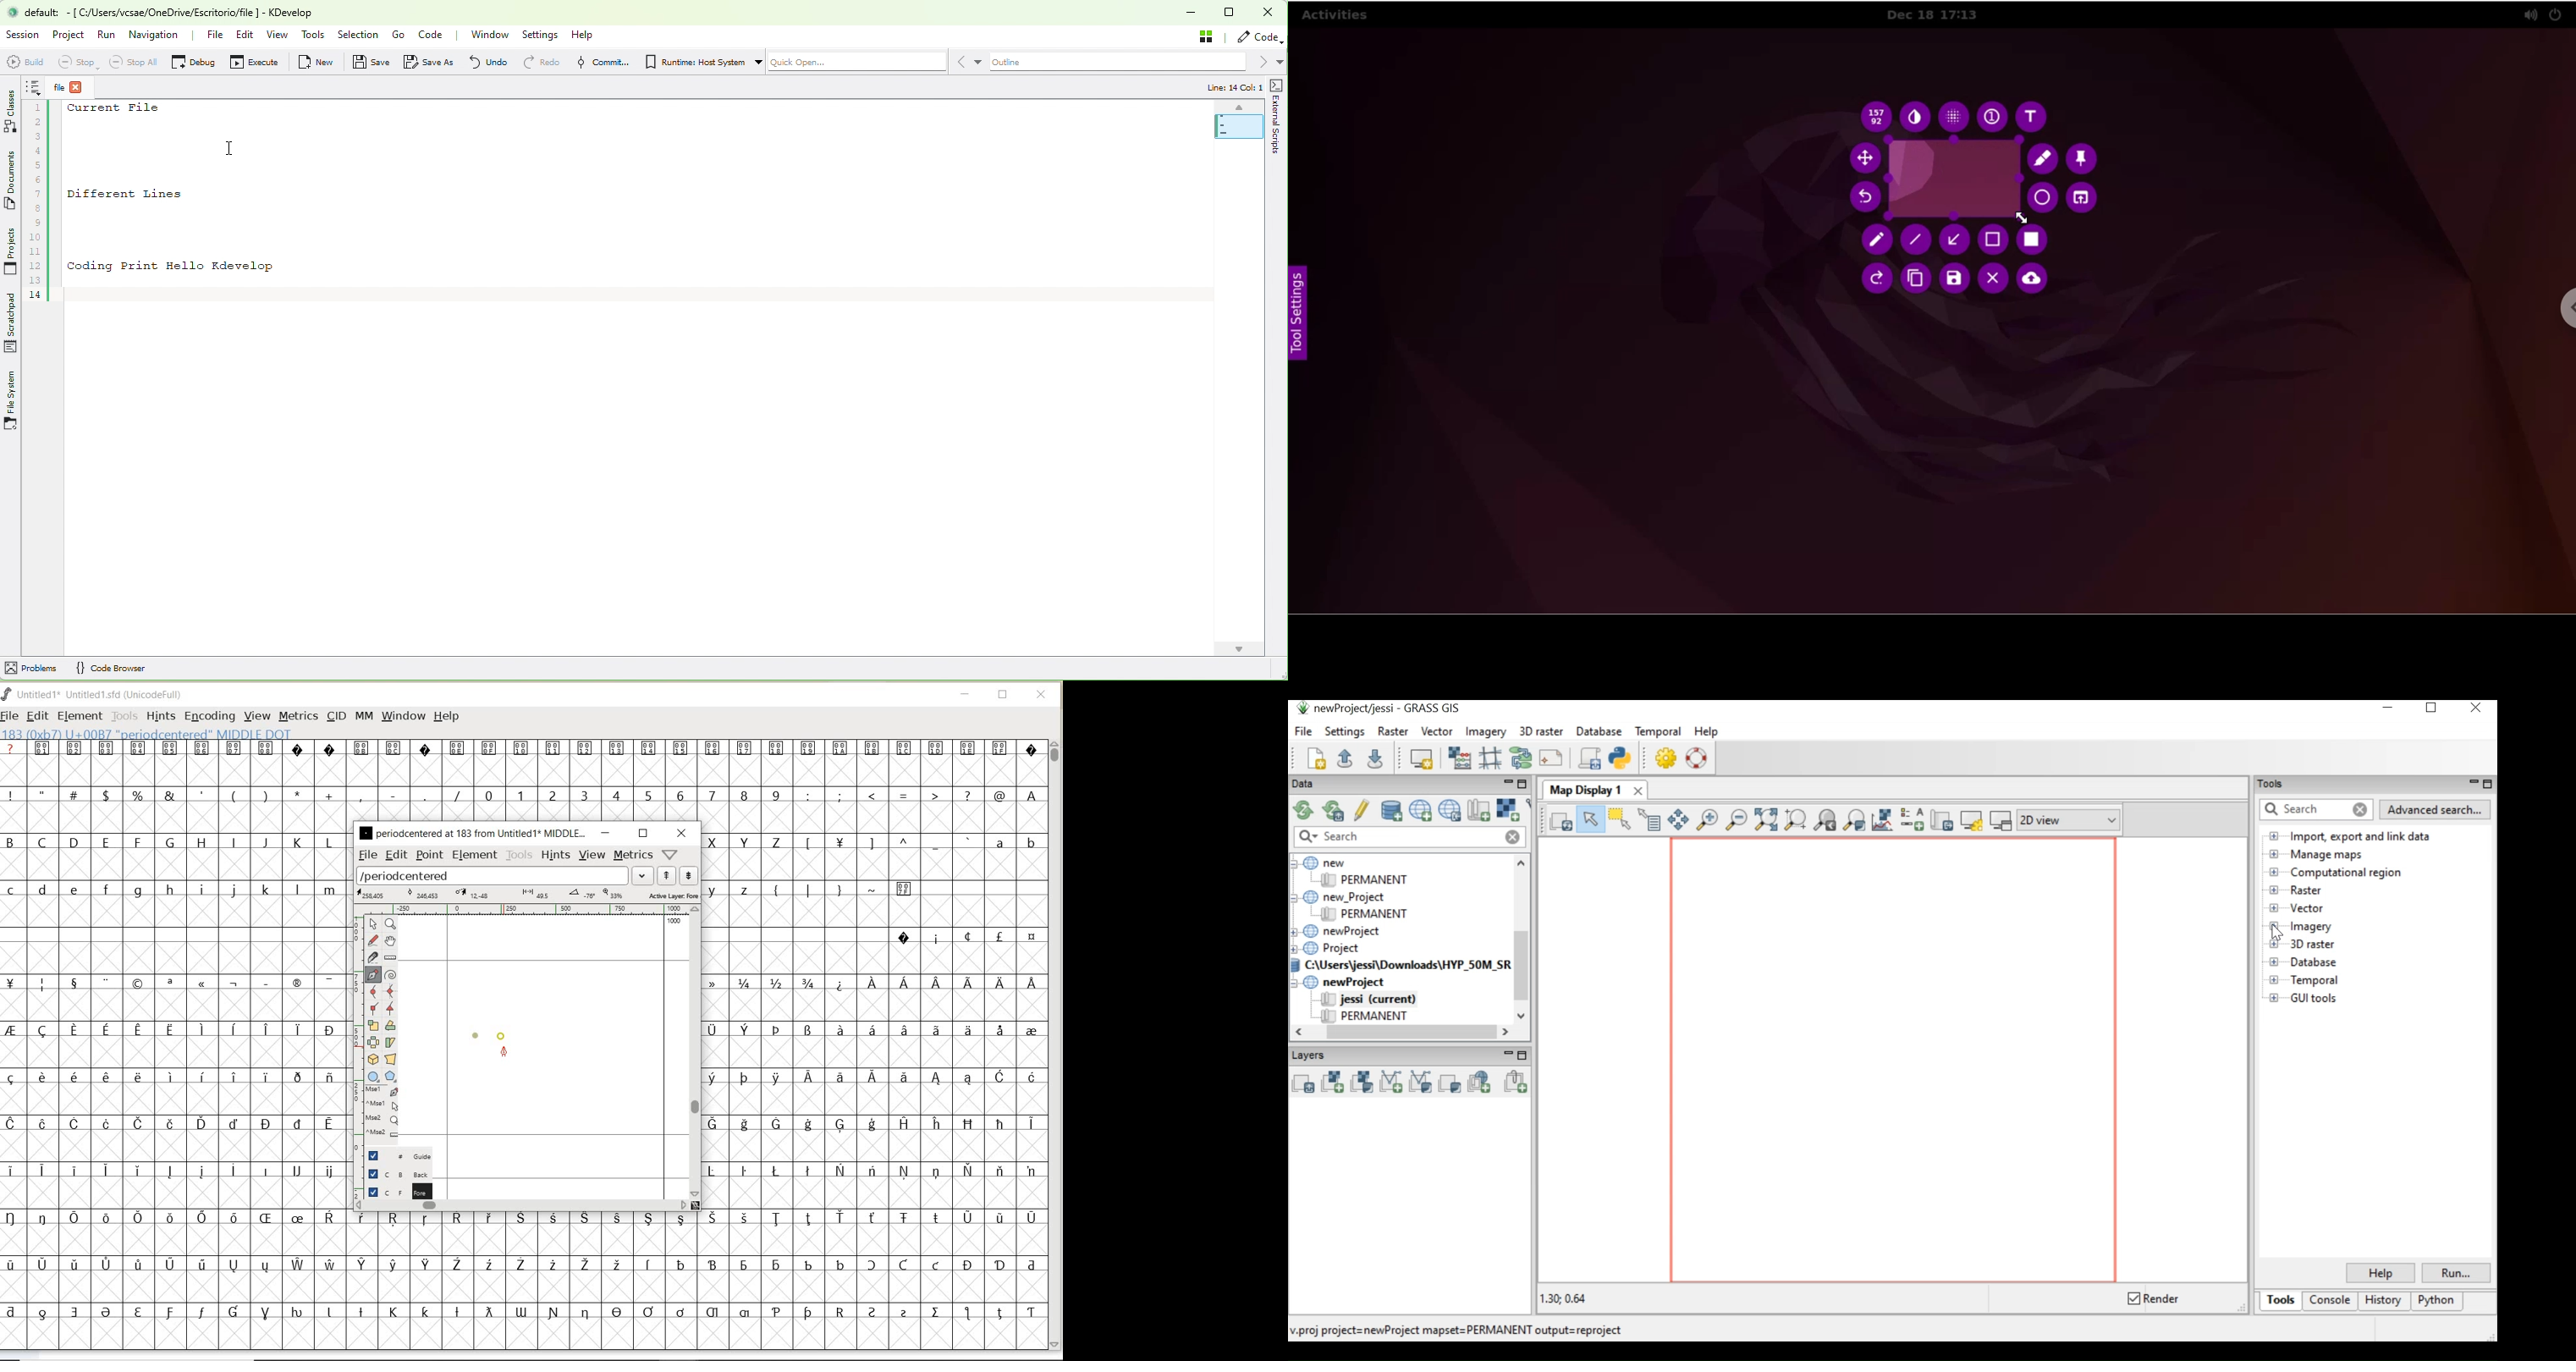  I want to click on TOOLS, so click(124, 716).